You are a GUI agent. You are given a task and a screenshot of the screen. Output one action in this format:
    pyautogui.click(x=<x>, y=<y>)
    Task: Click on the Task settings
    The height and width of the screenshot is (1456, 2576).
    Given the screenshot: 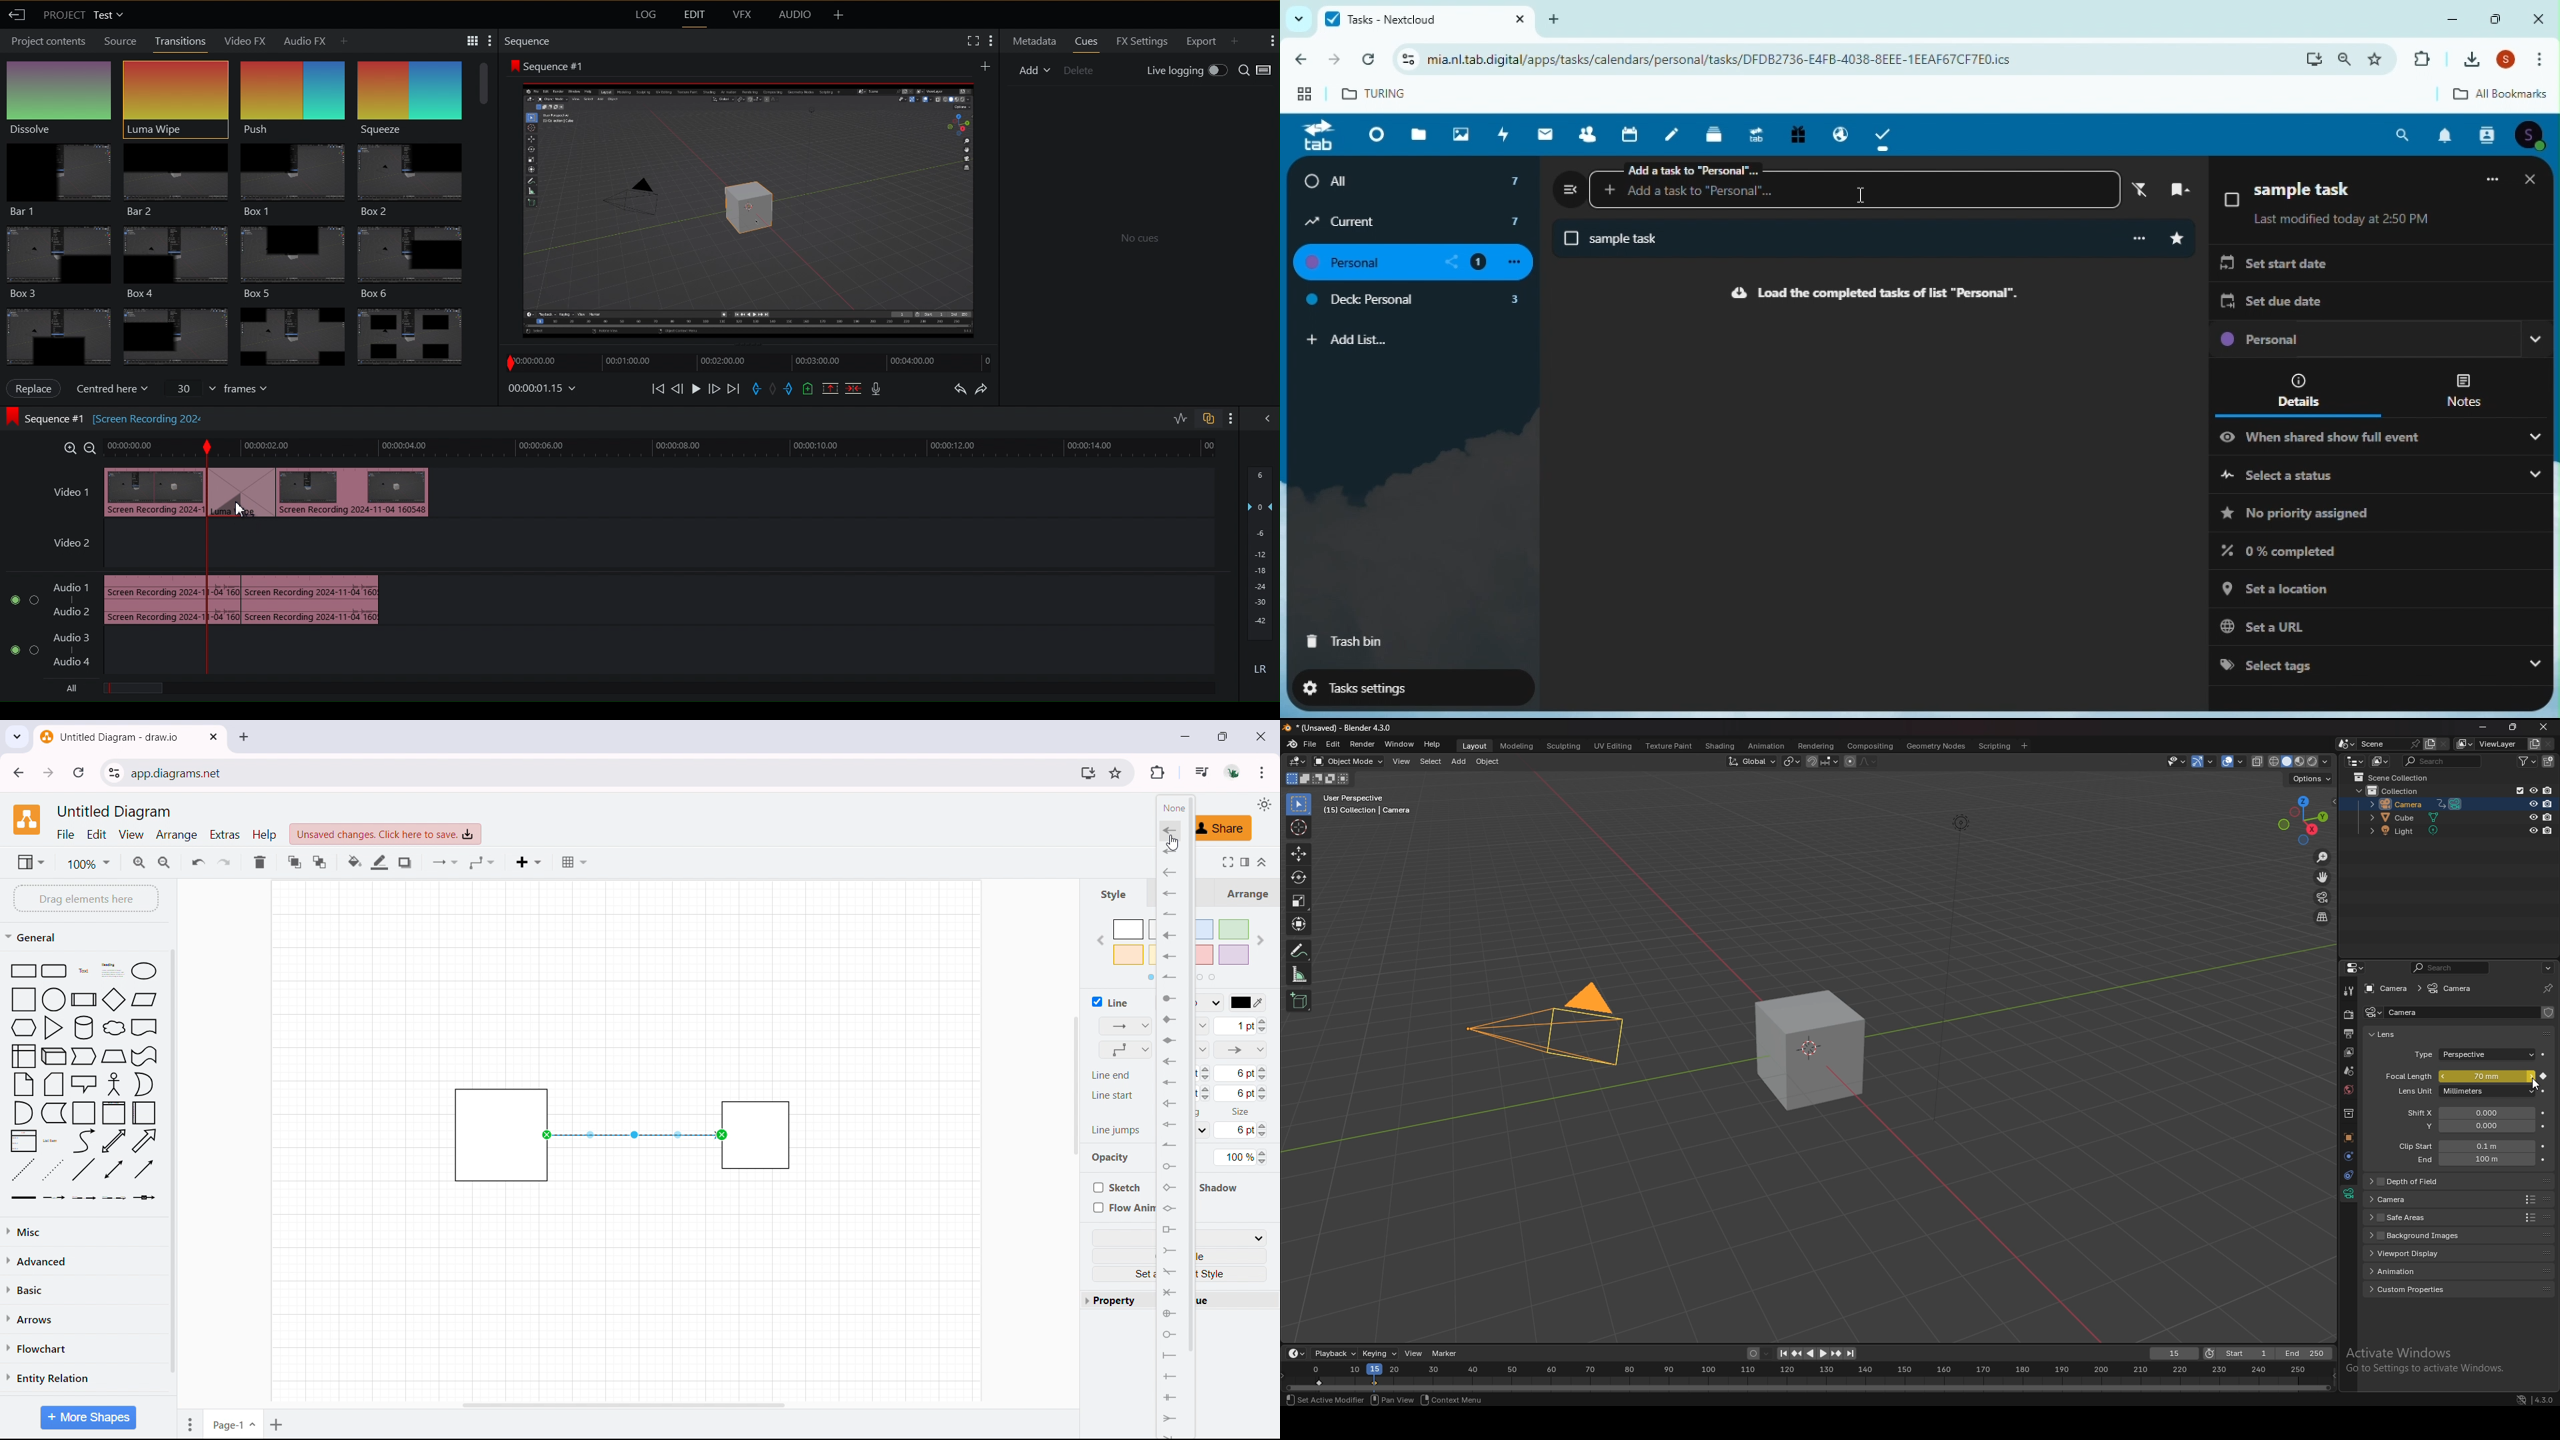 What is the action you would take?
    pyautogui.click(x=1403, y=686)
    